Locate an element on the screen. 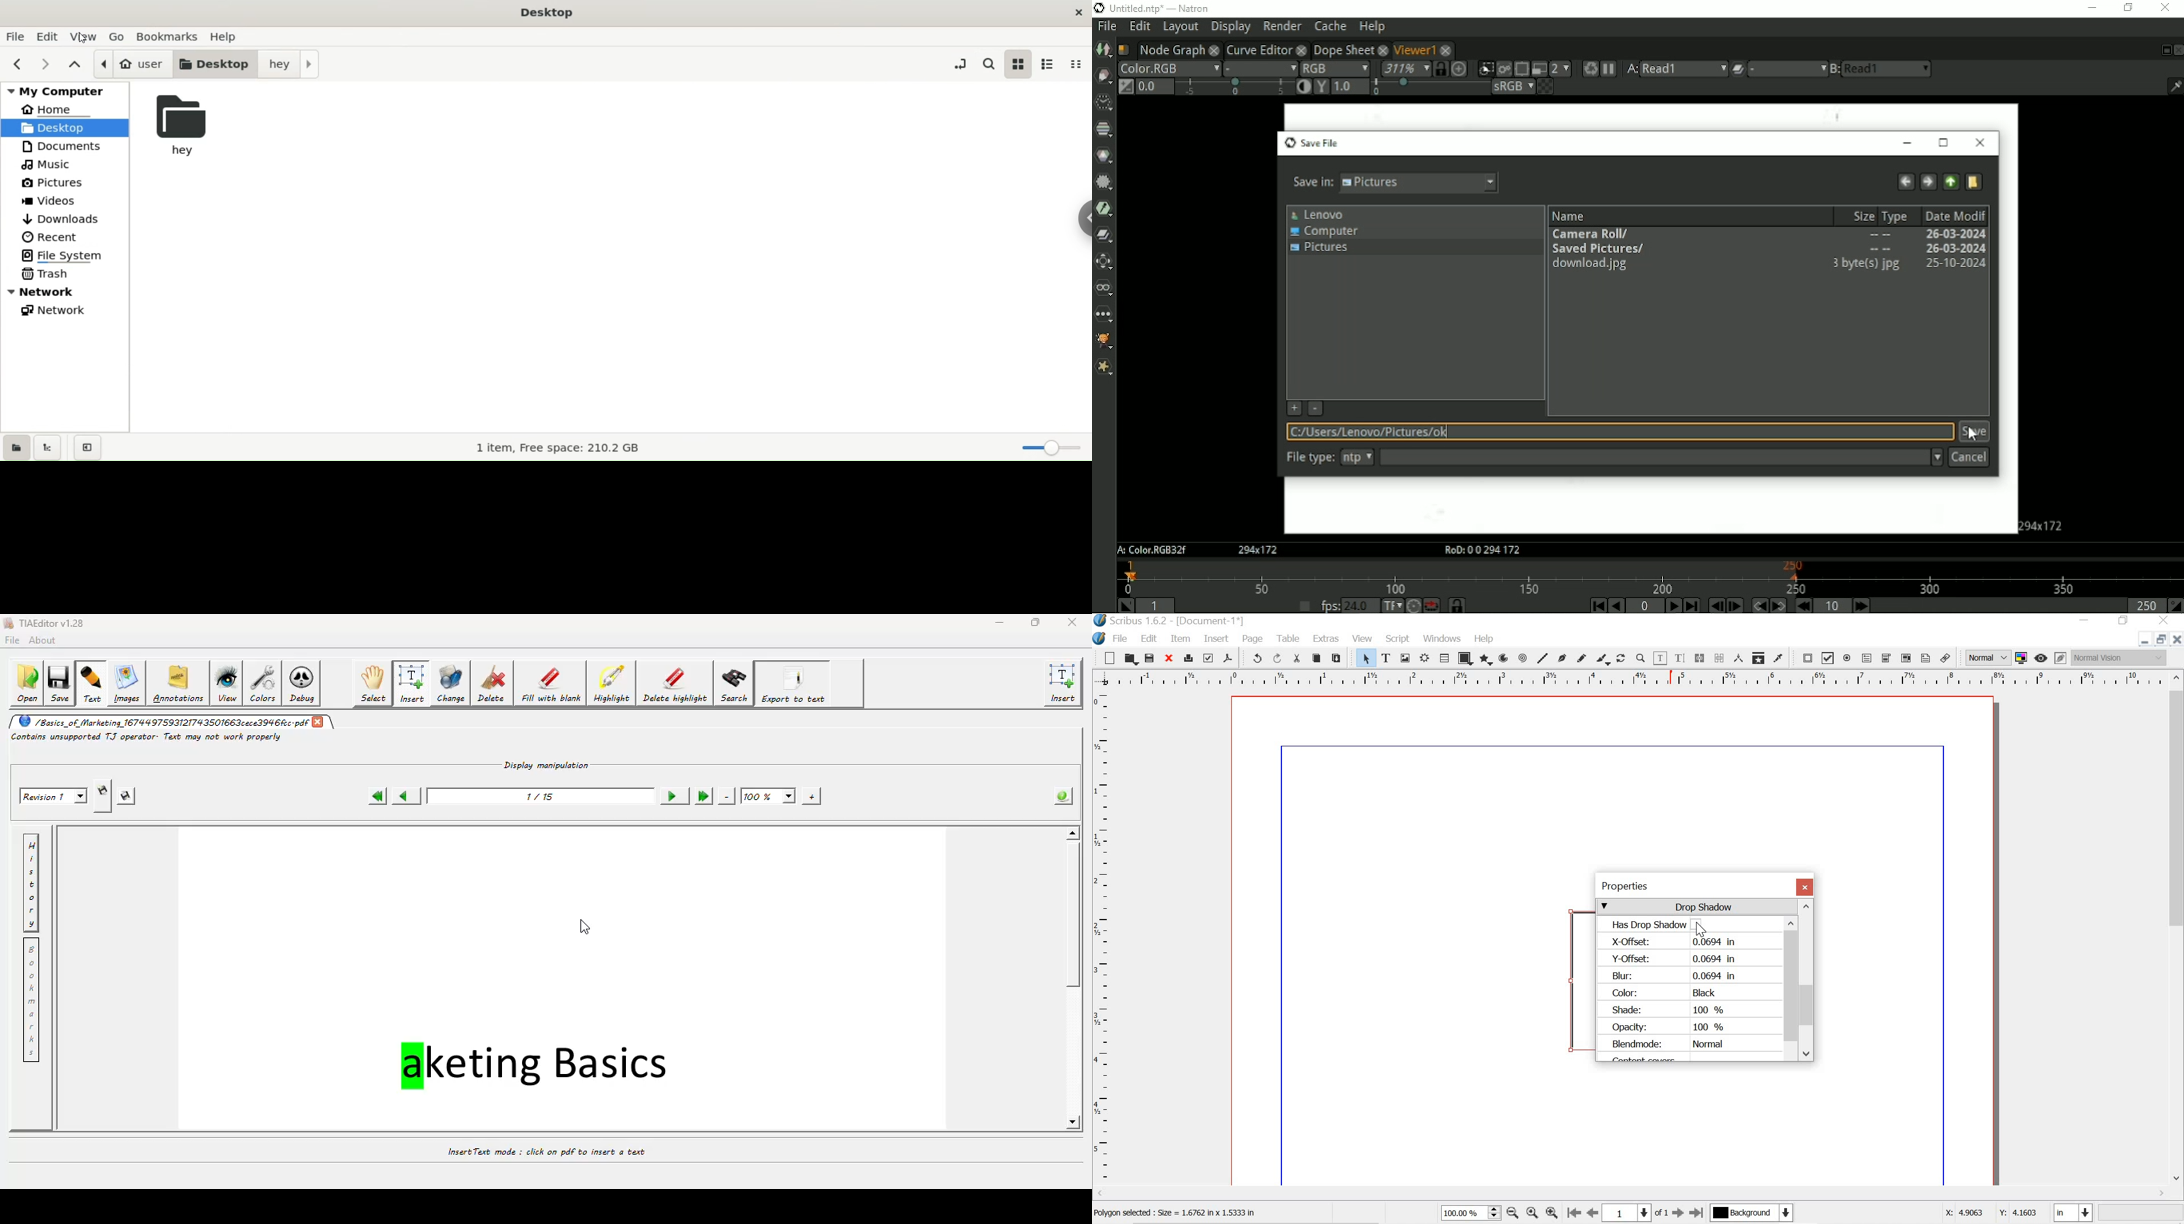 This screenshot has height=1232, width=2184. text frame is located at coordinates (1386, 658).